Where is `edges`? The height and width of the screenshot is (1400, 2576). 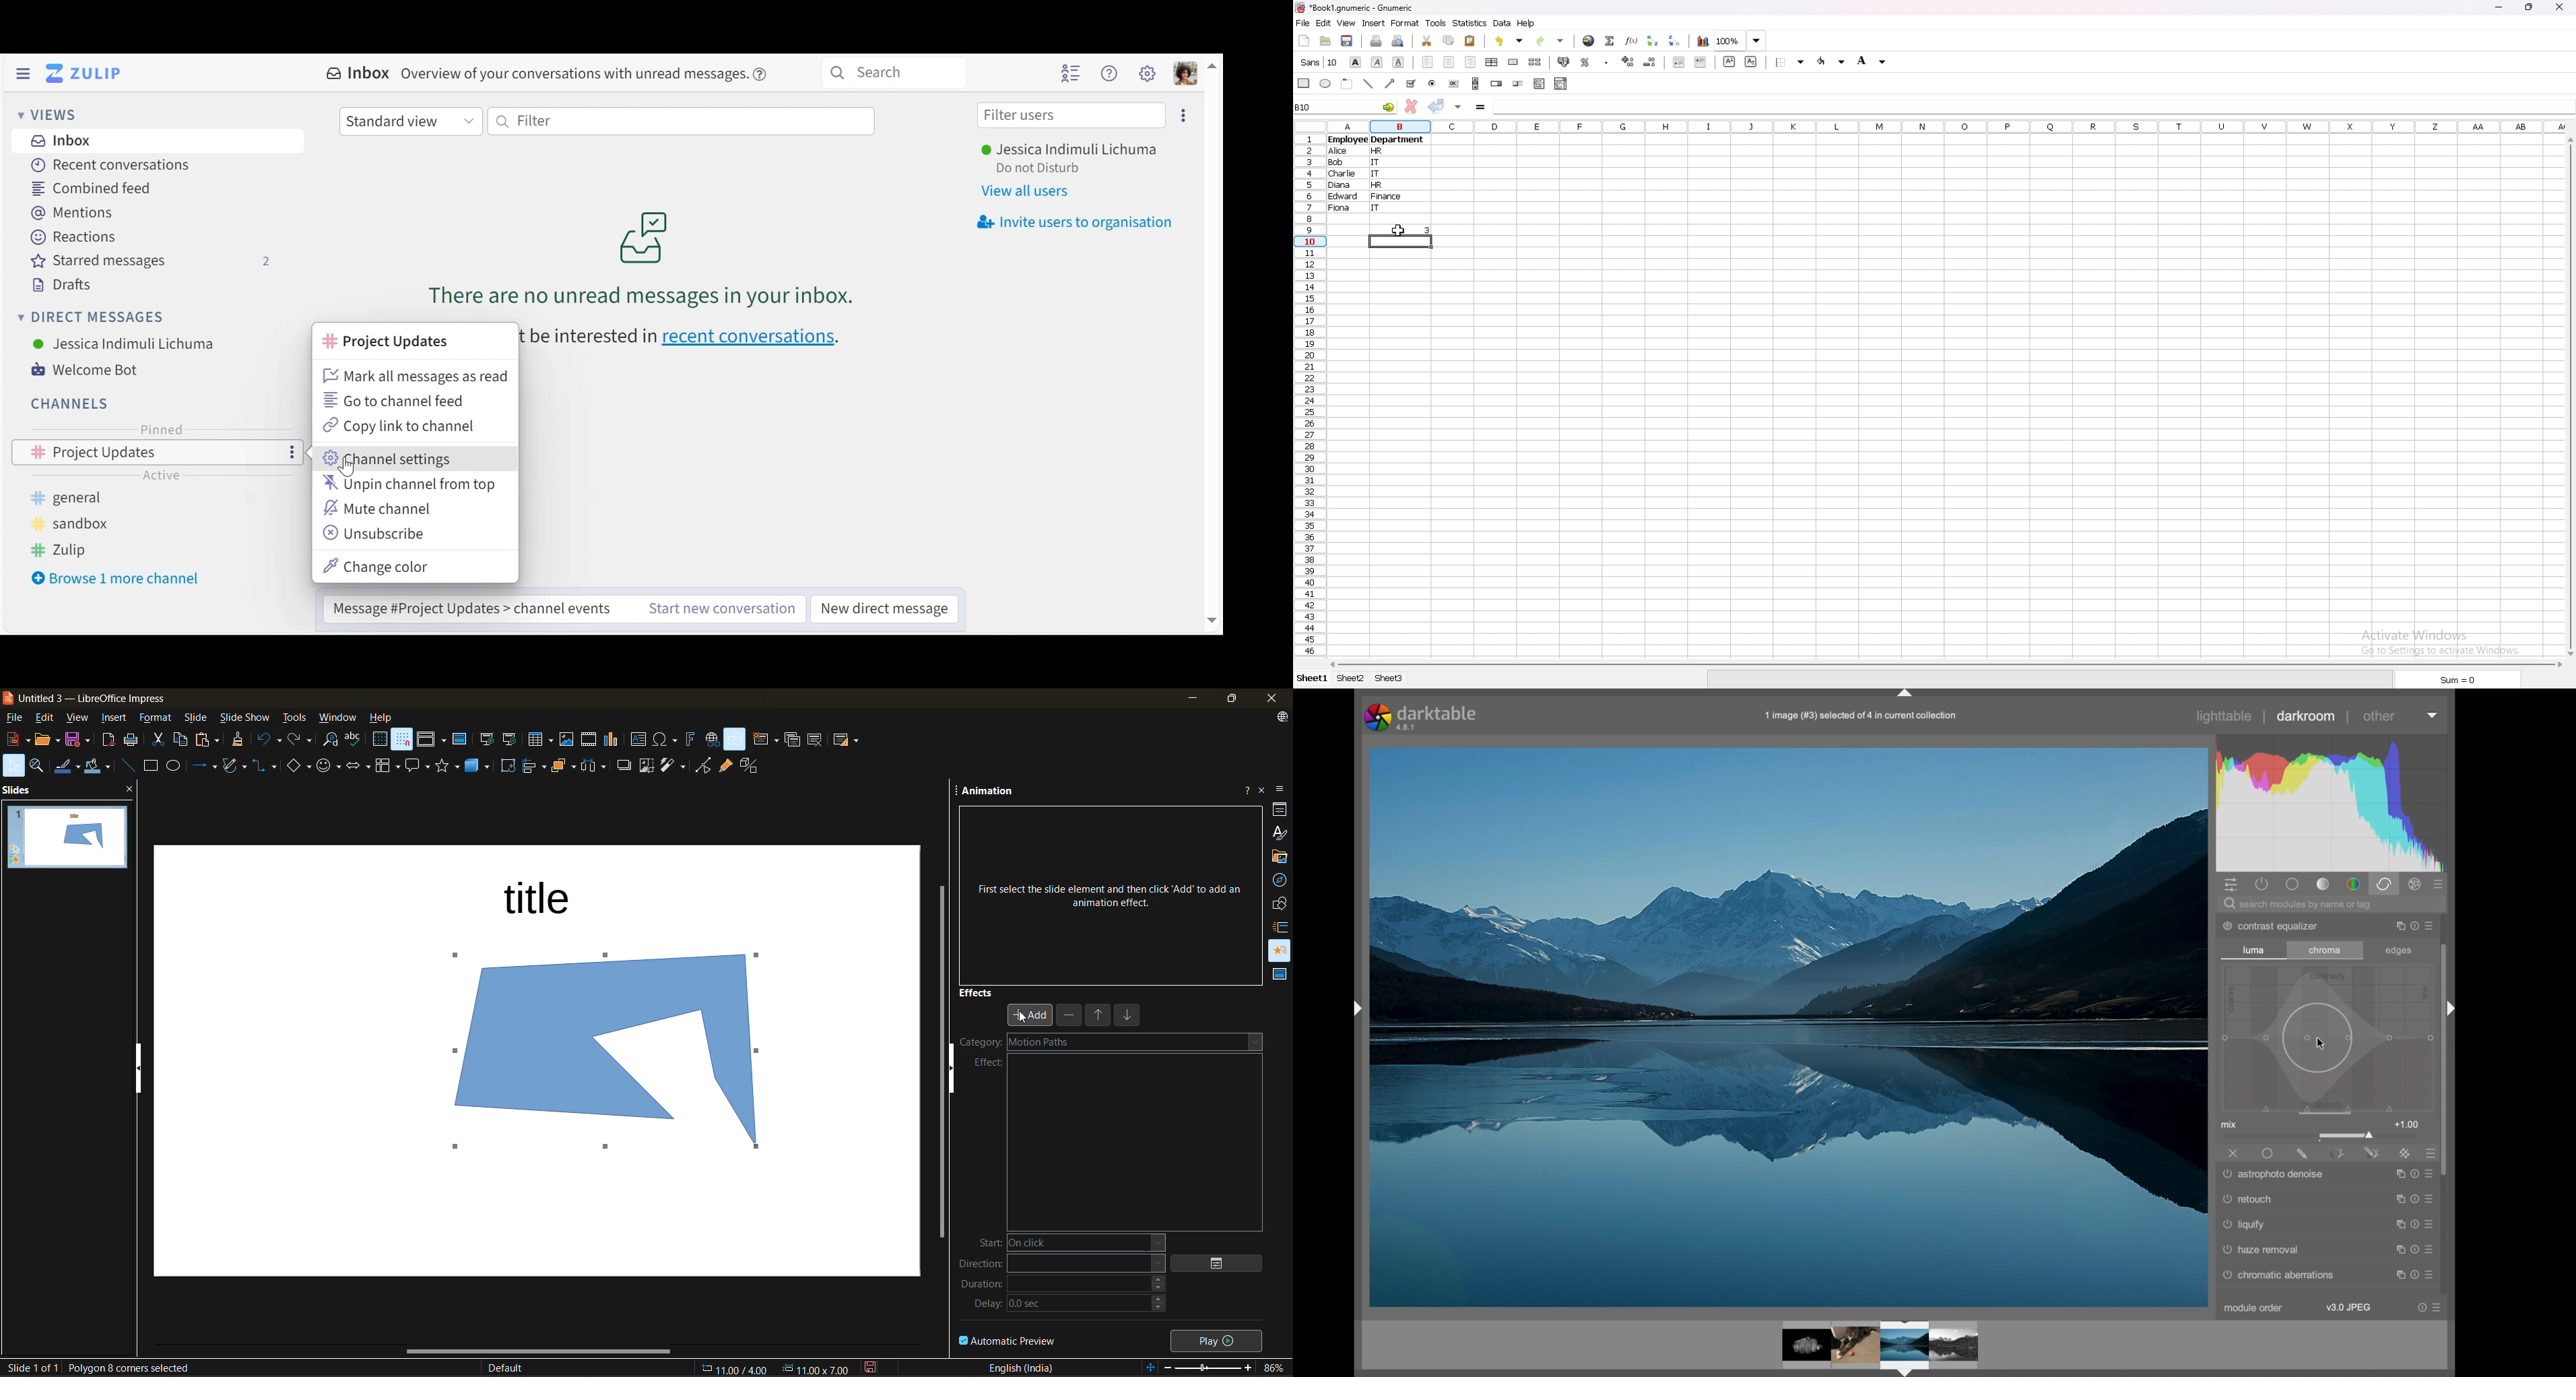
edges is located at coordinates (2399, 951).